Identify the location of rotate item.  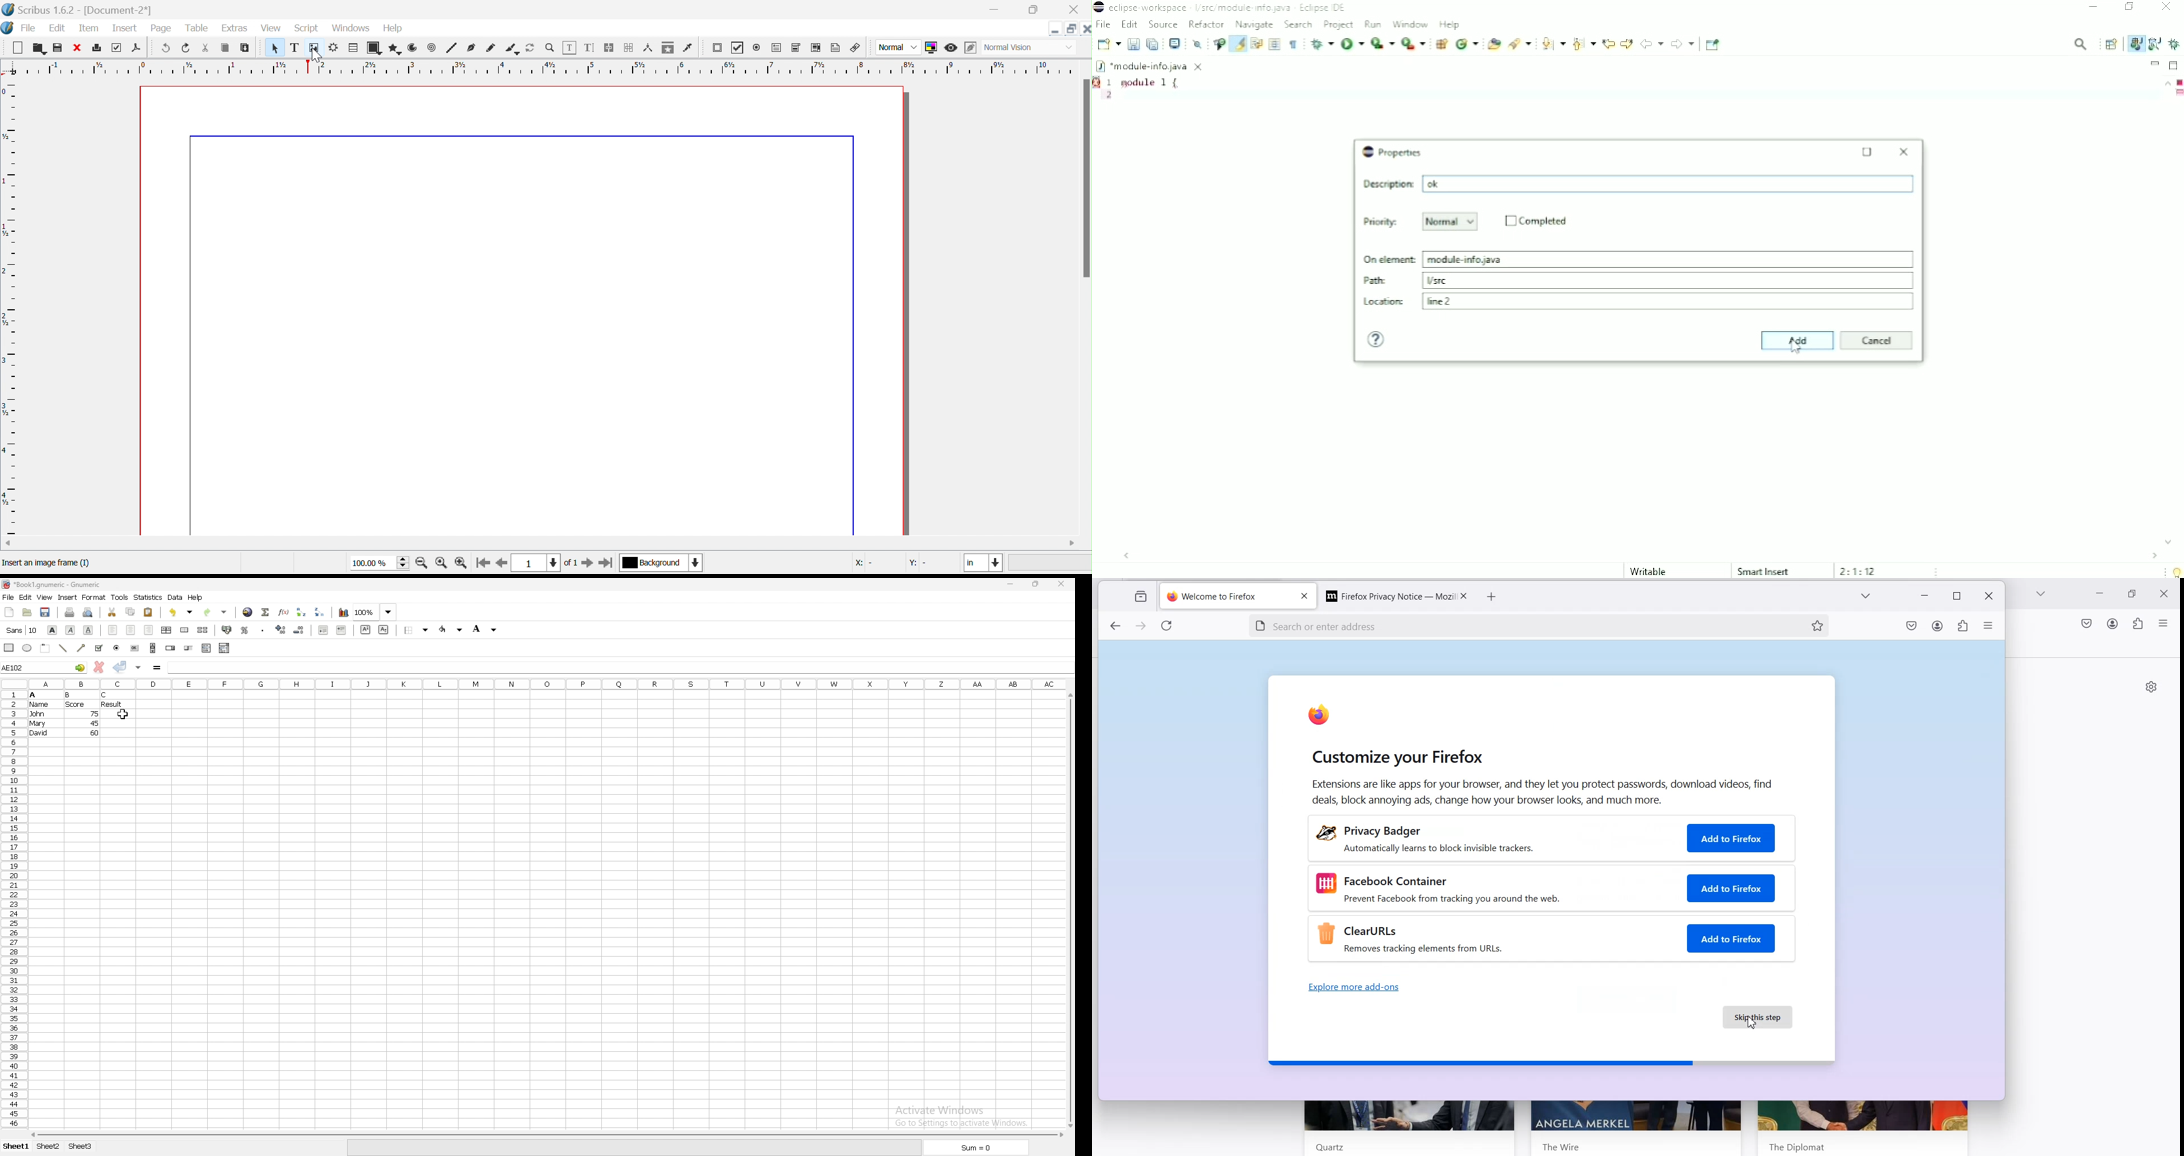
(531, 47).